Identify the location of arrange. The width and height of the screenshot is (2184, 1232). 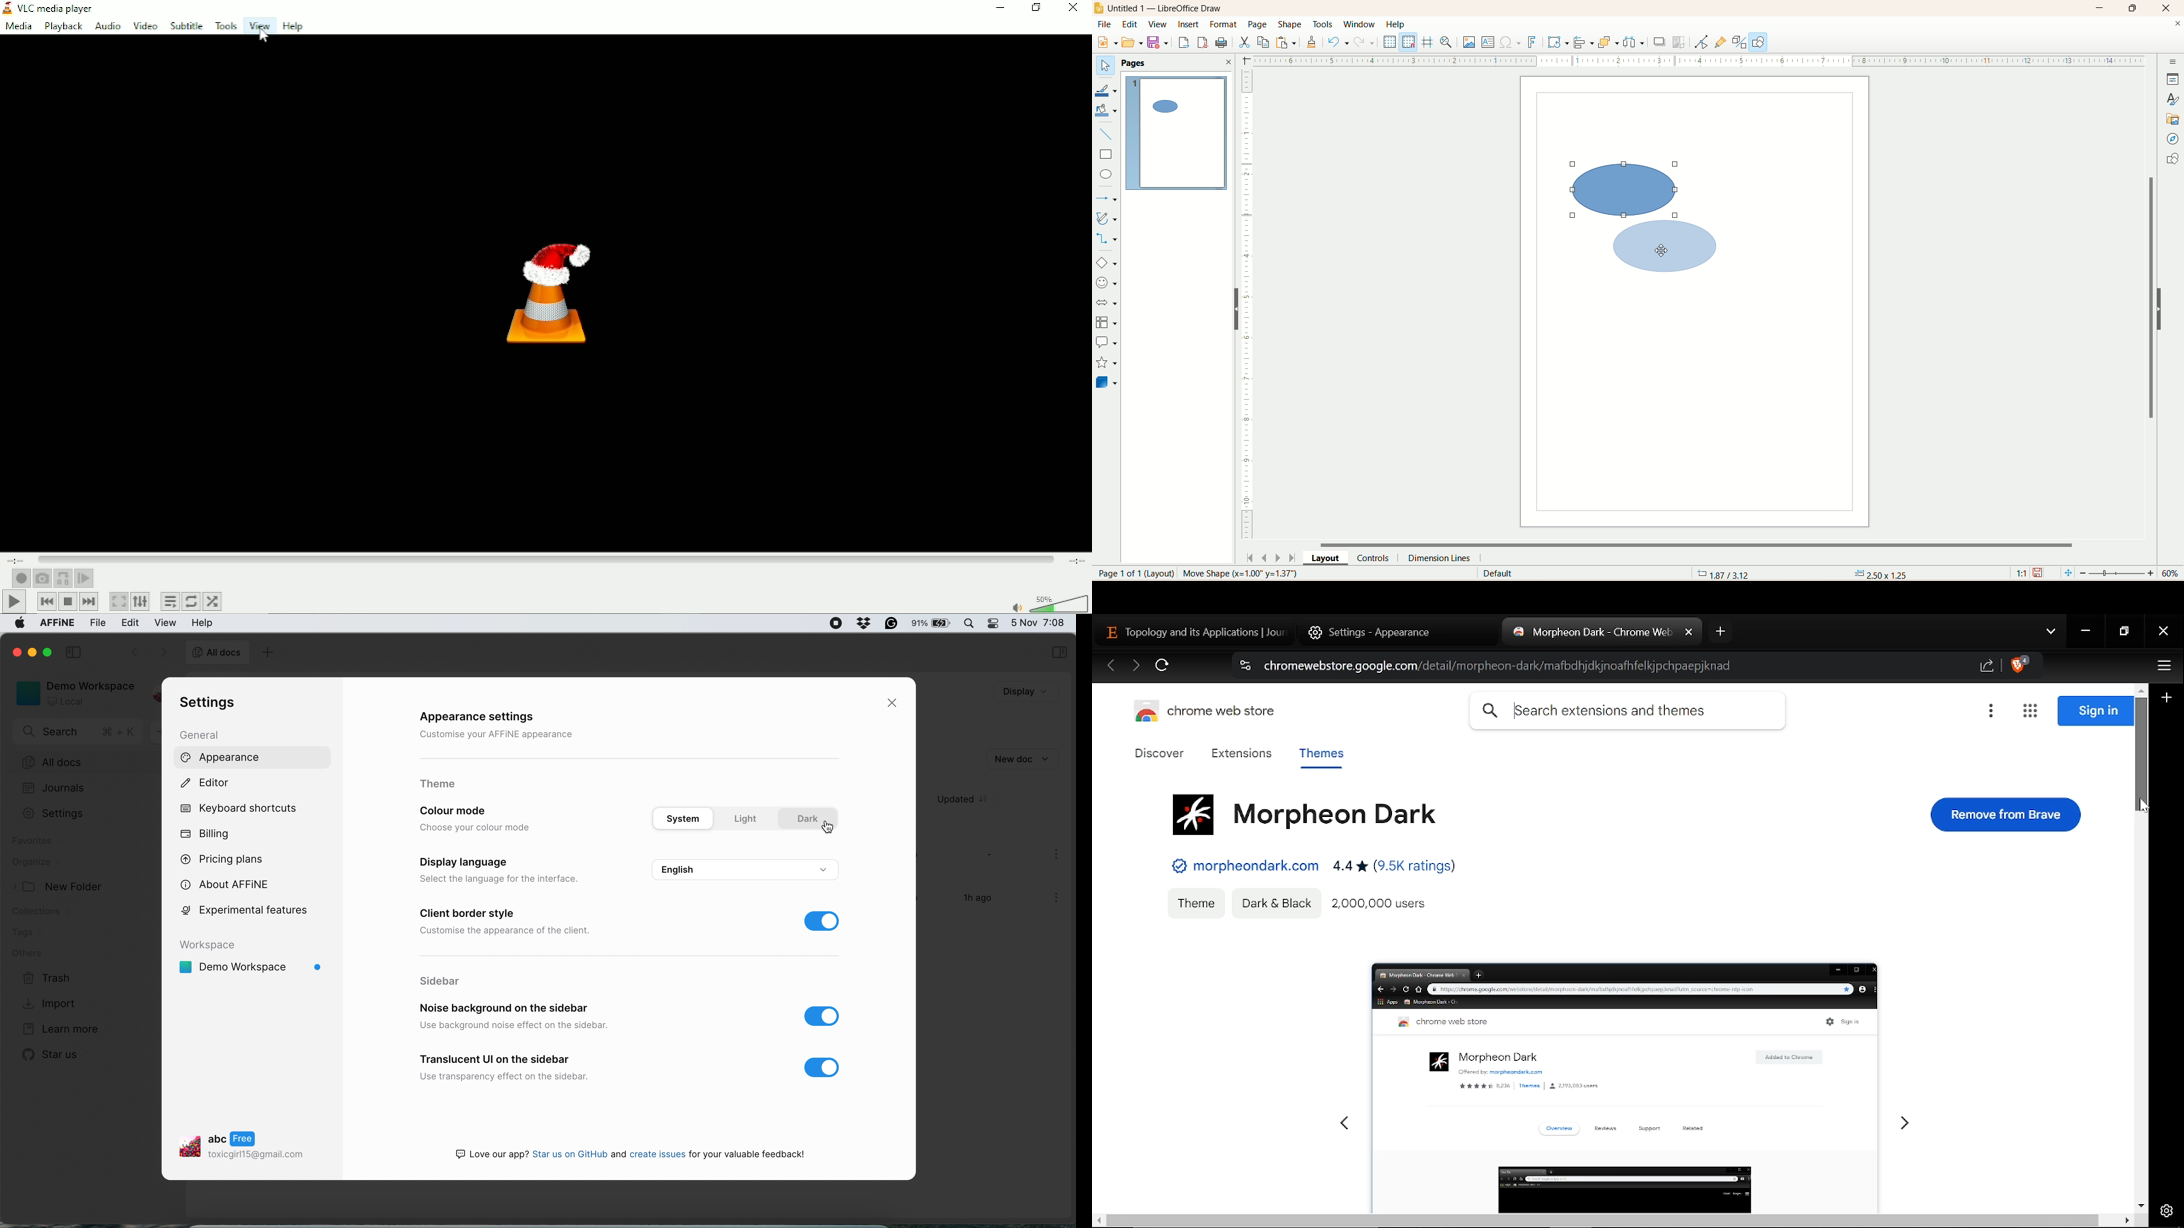
(1608, 43).